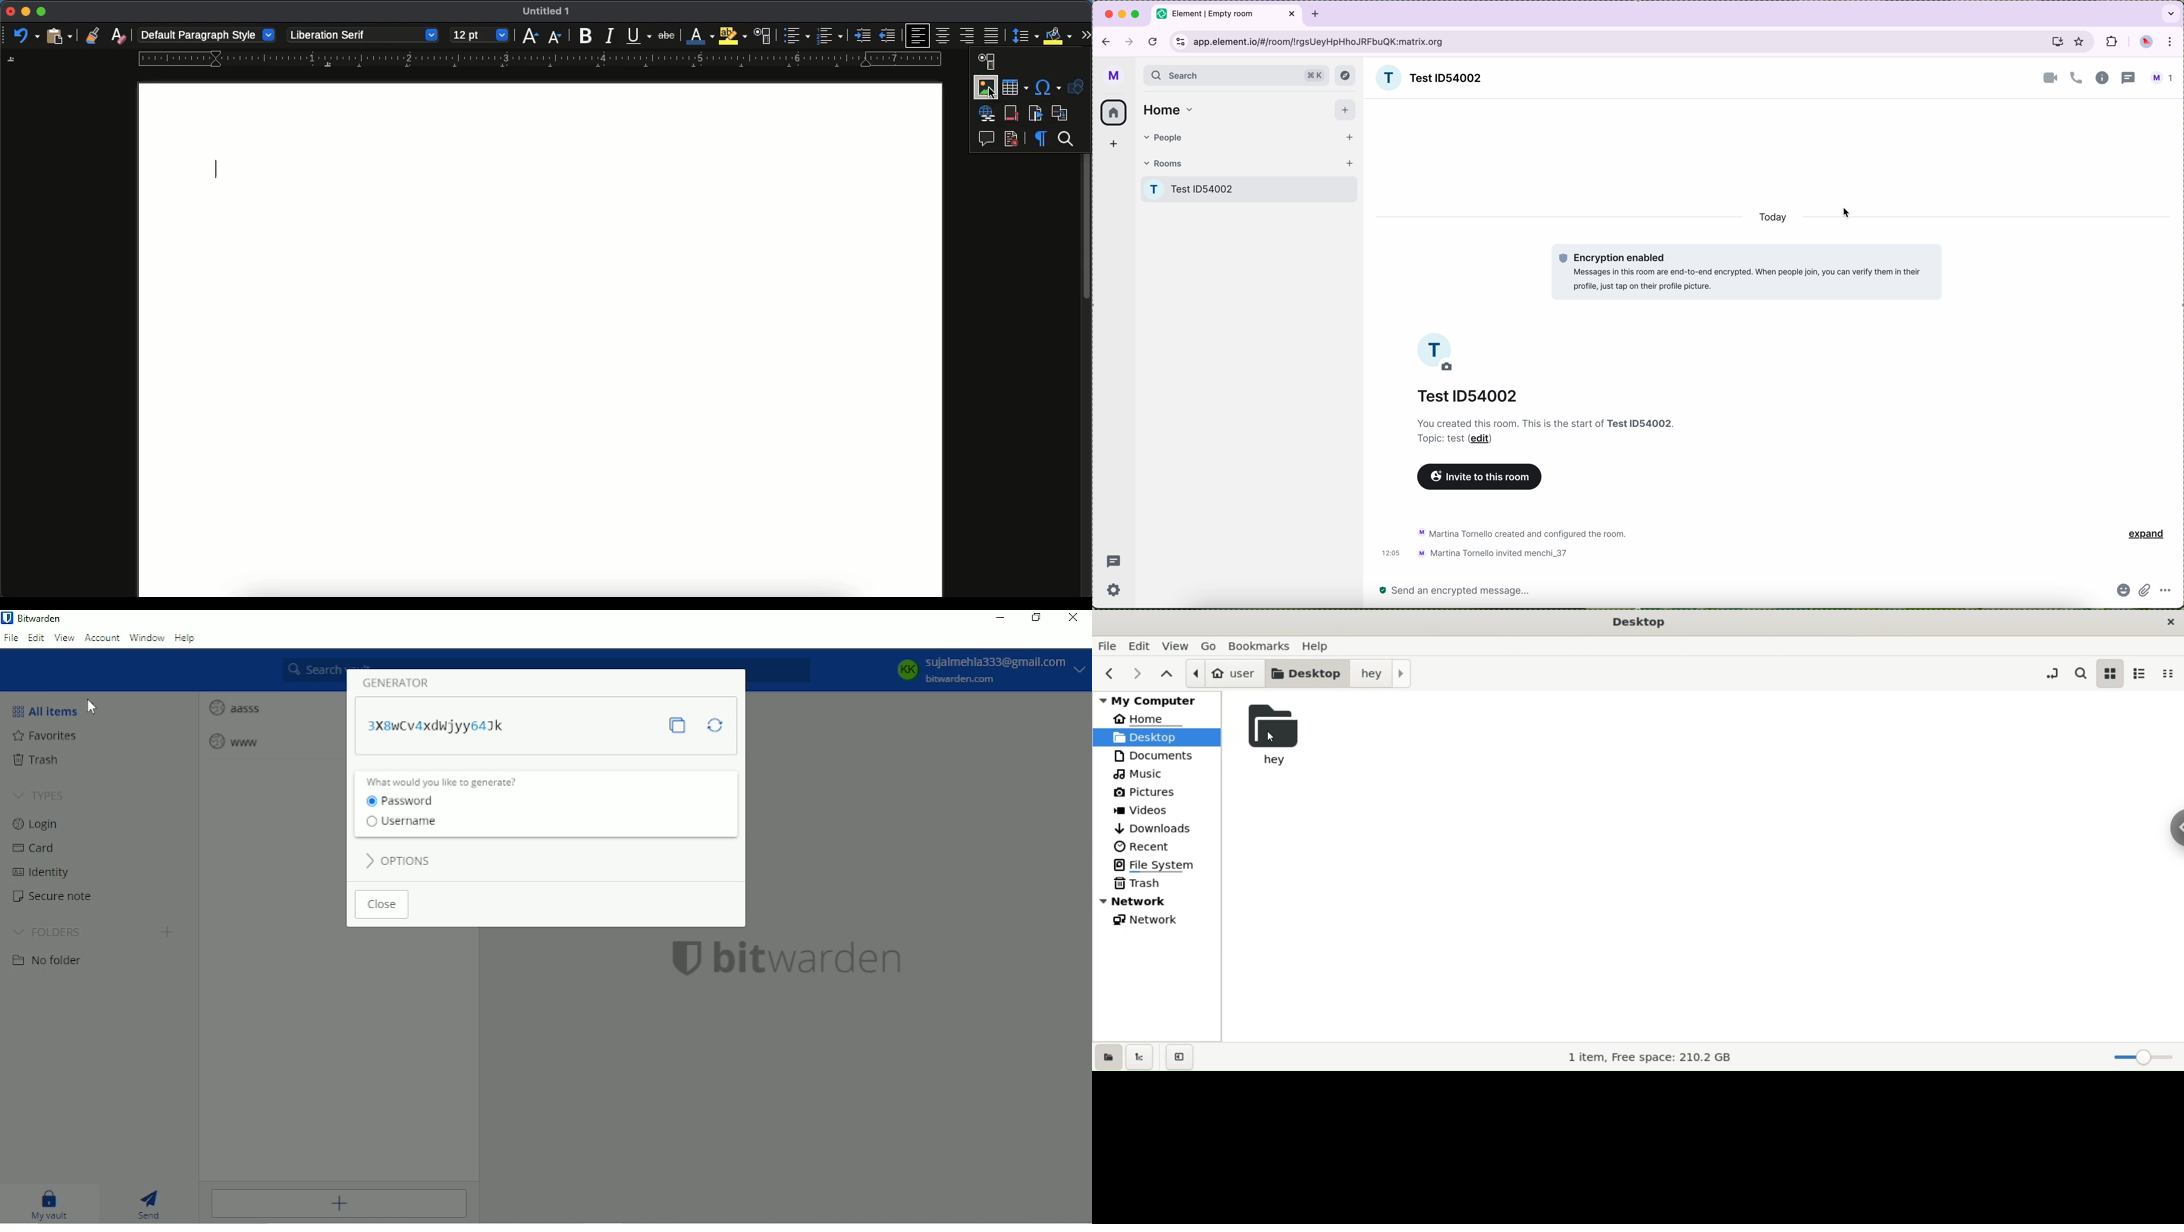  What do you see at coordinates (397, 681) in the screenshot?
I see `Generator` at bounding box center [397, 681].